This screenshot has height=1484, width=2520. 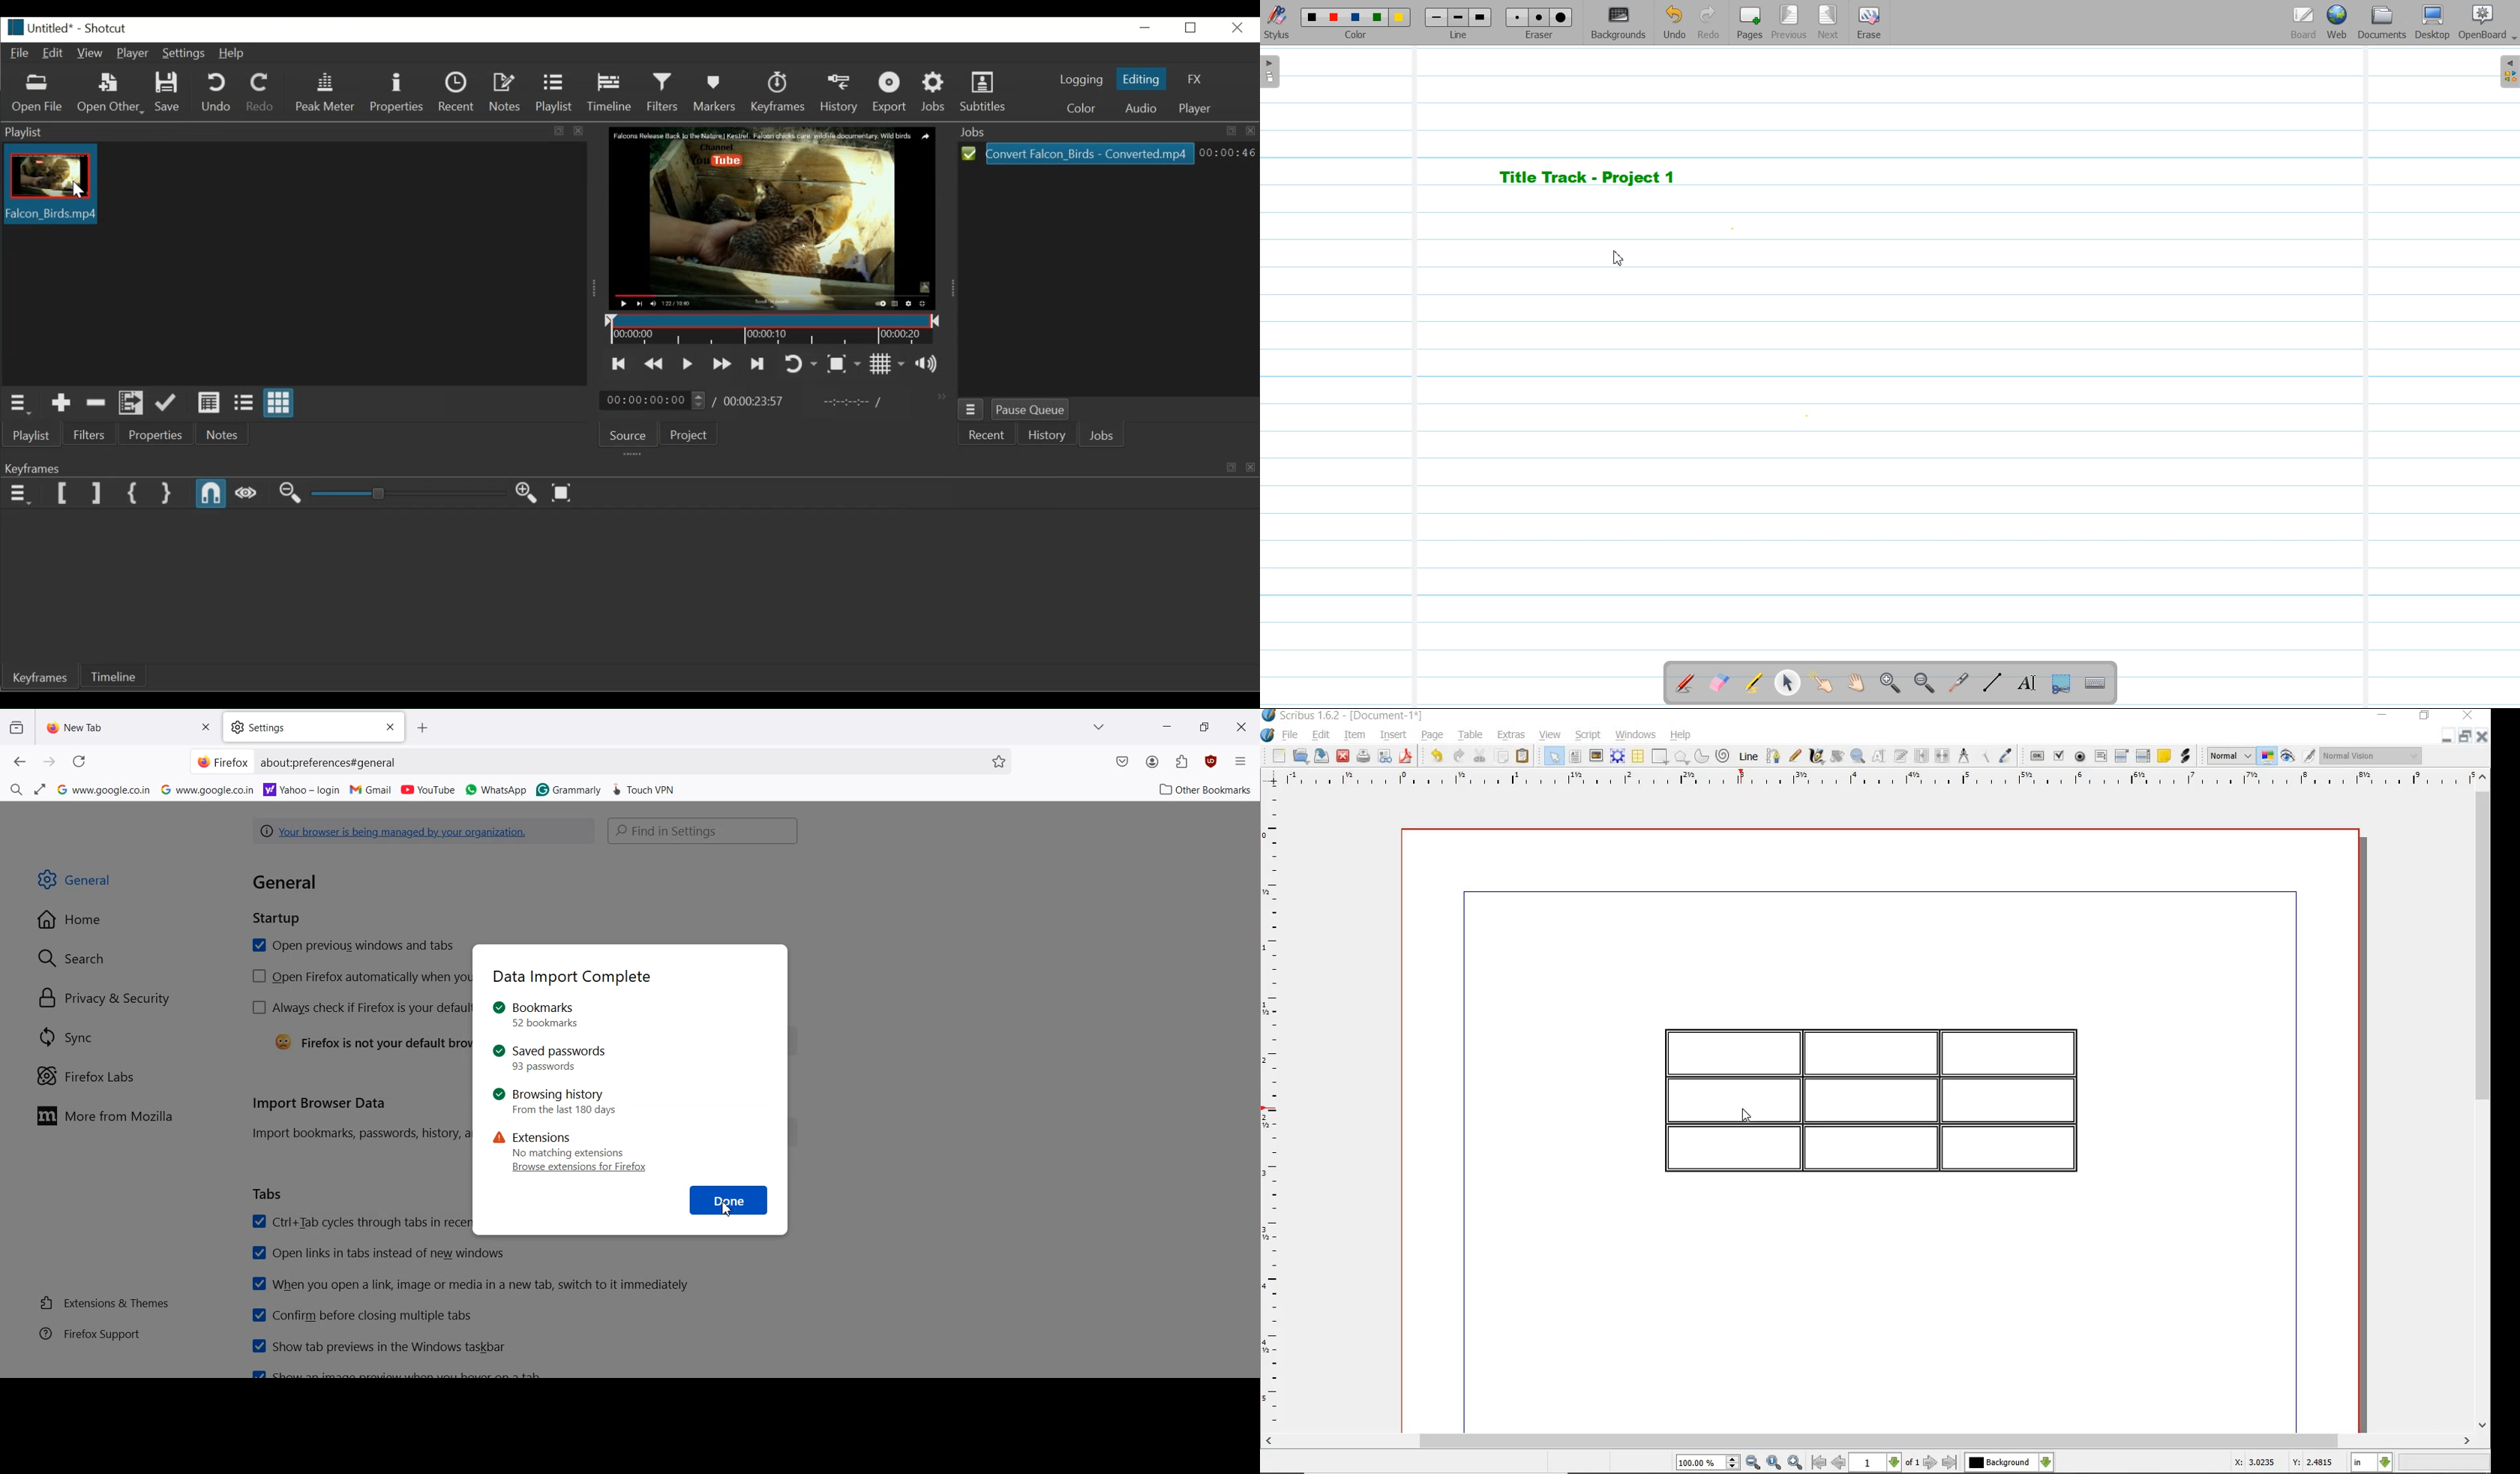 What do you see at coordinates (1076, 109) in the screenshot?
I see `Color` at bounding box center [1076, 109].